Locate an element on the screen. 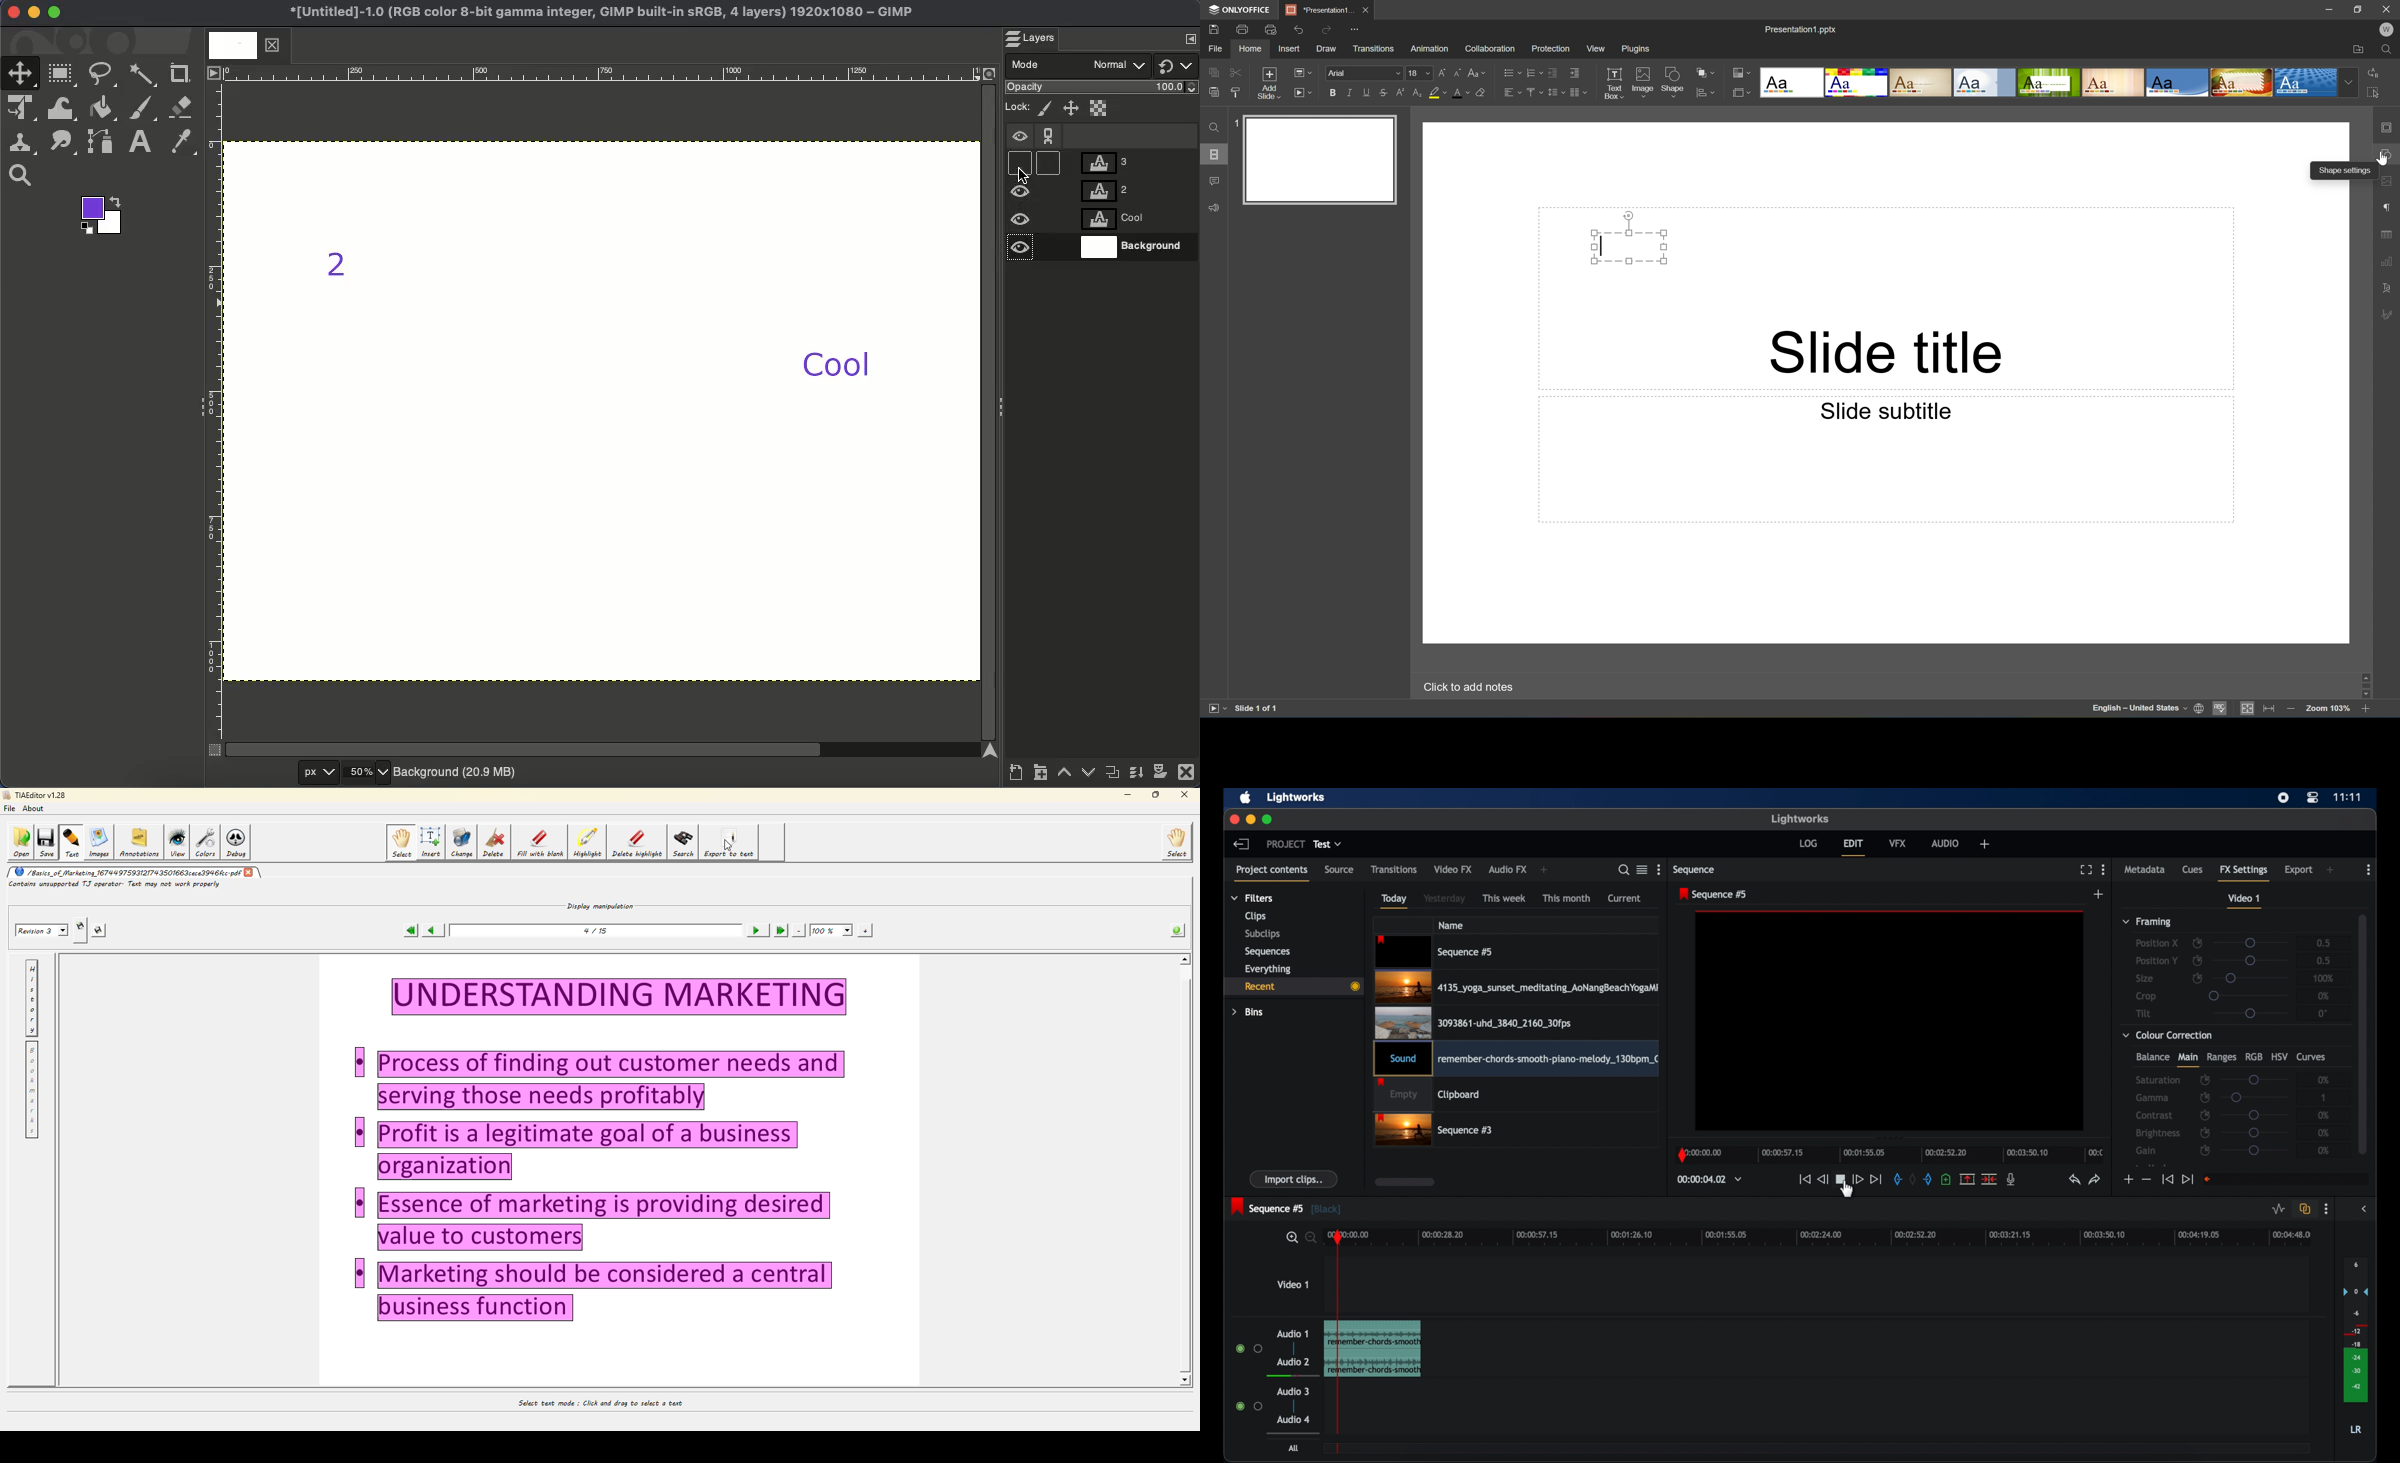 Image resolution: width=2408 pixels, height=1484 pixels. Copy is located at coordinates (1214, 72).